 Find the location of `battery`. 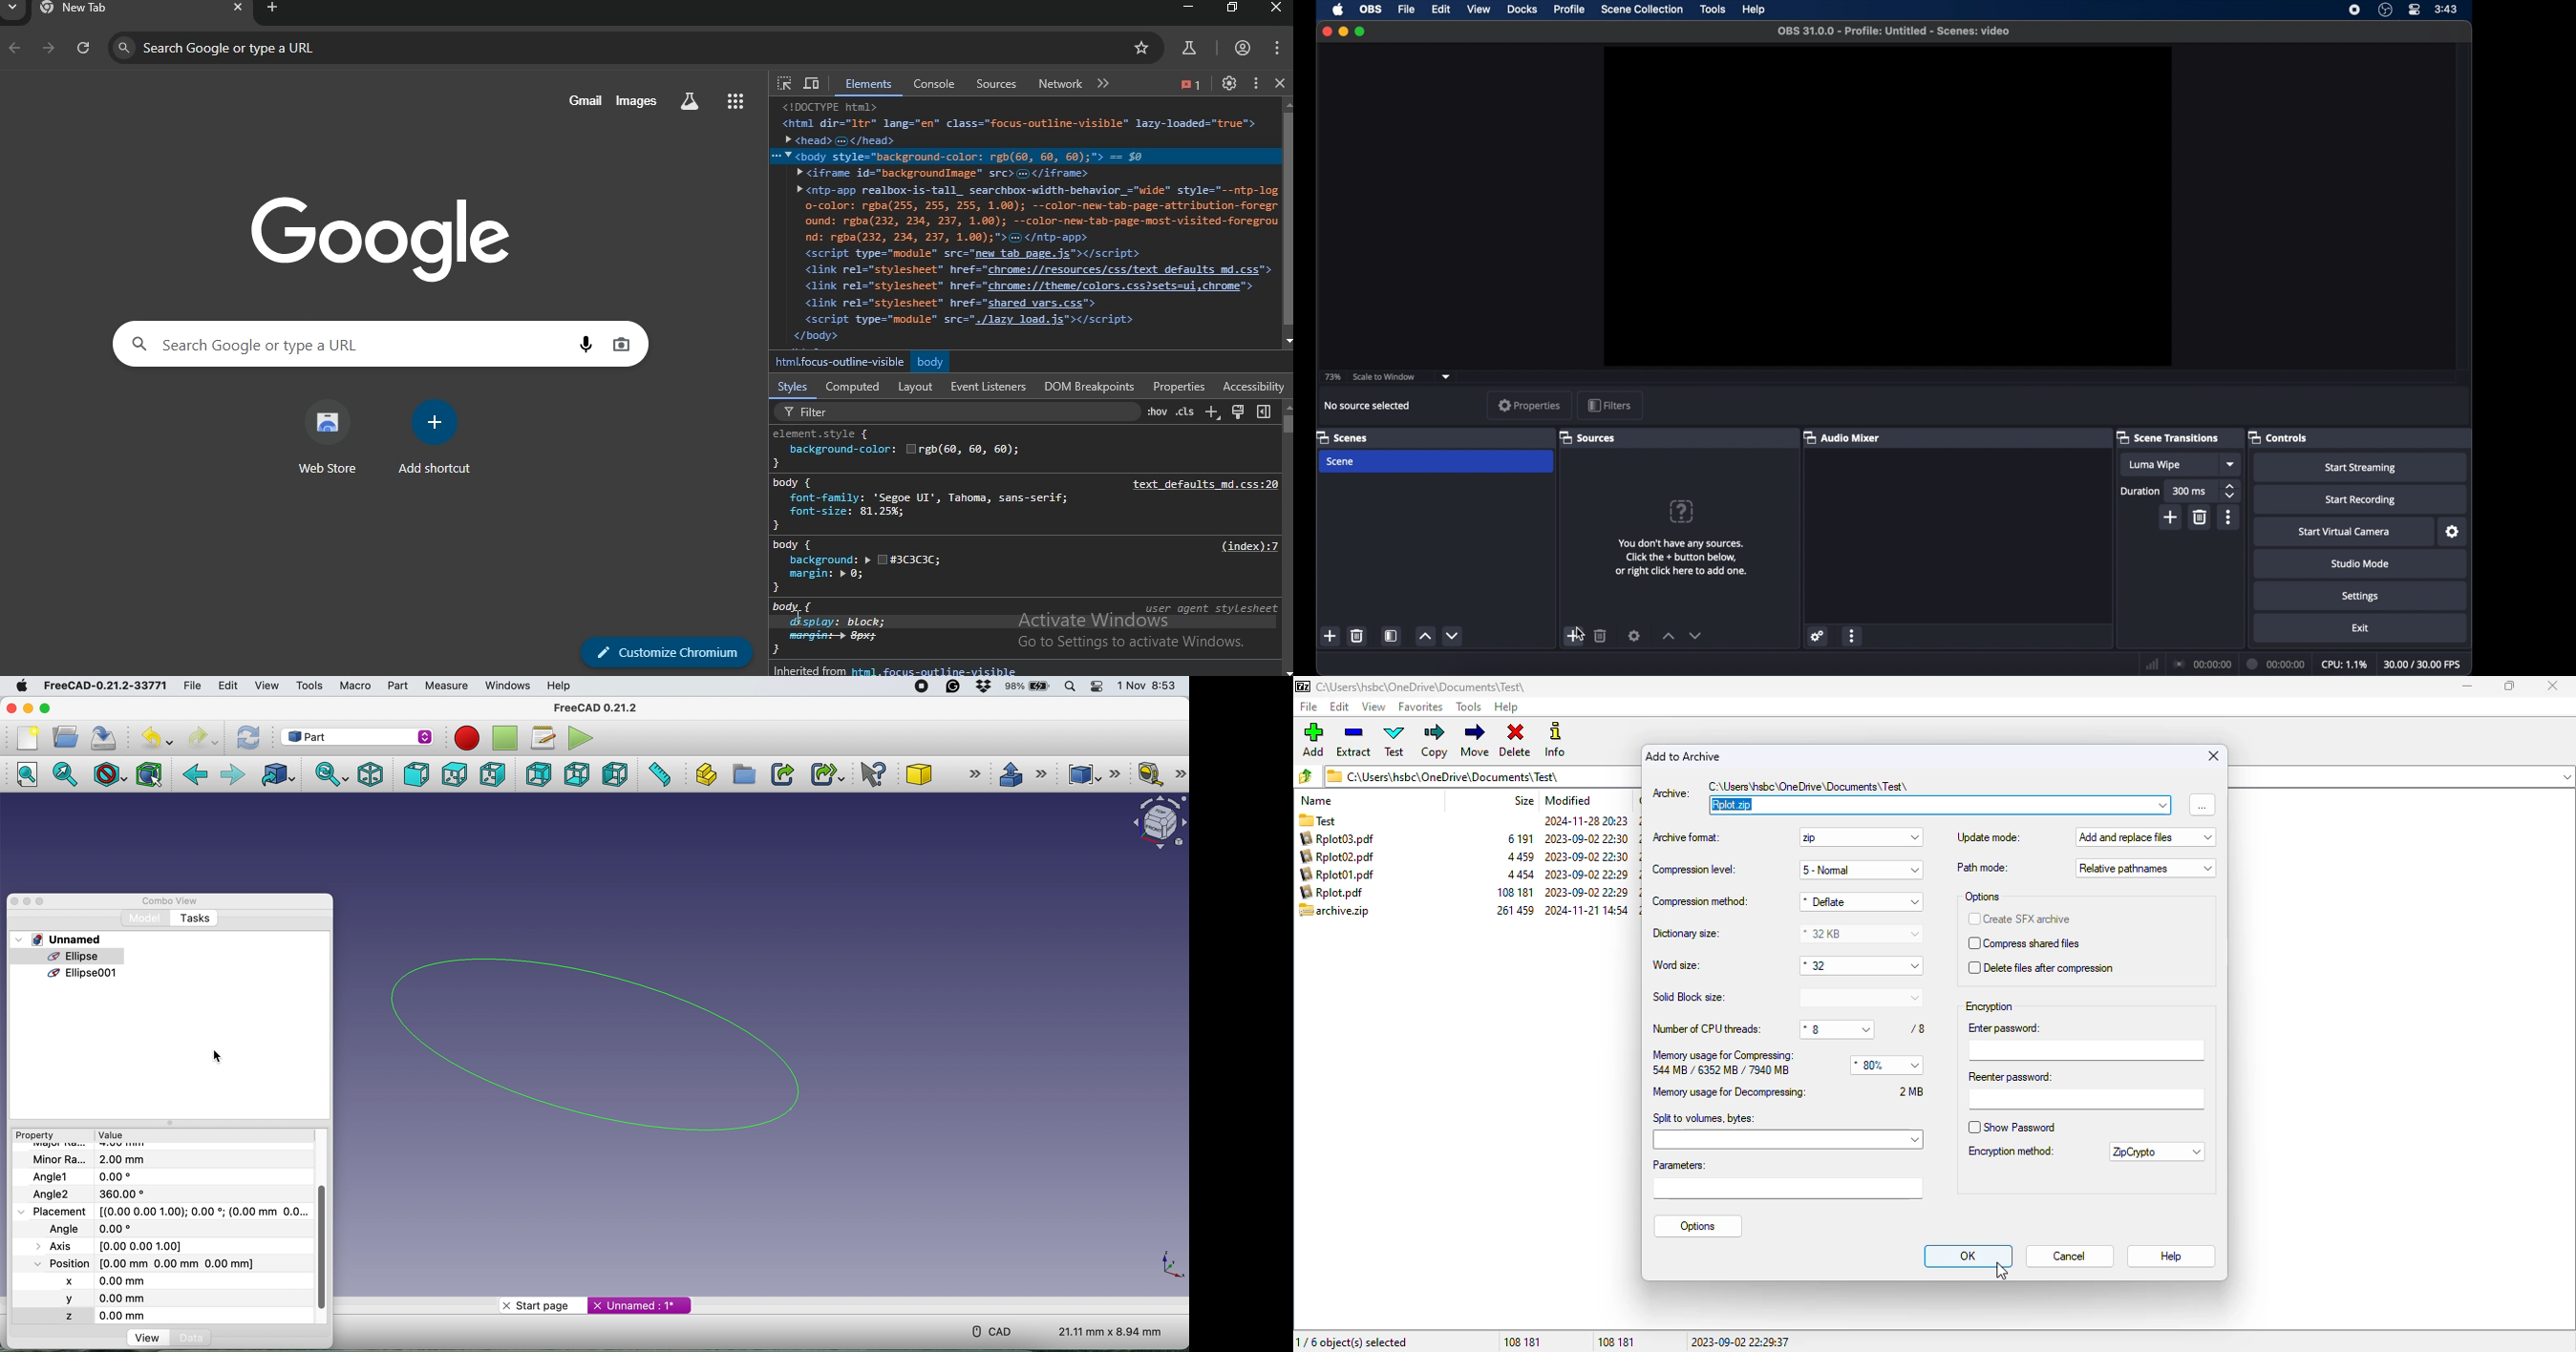

battery is located at coordinates (1027, 688).